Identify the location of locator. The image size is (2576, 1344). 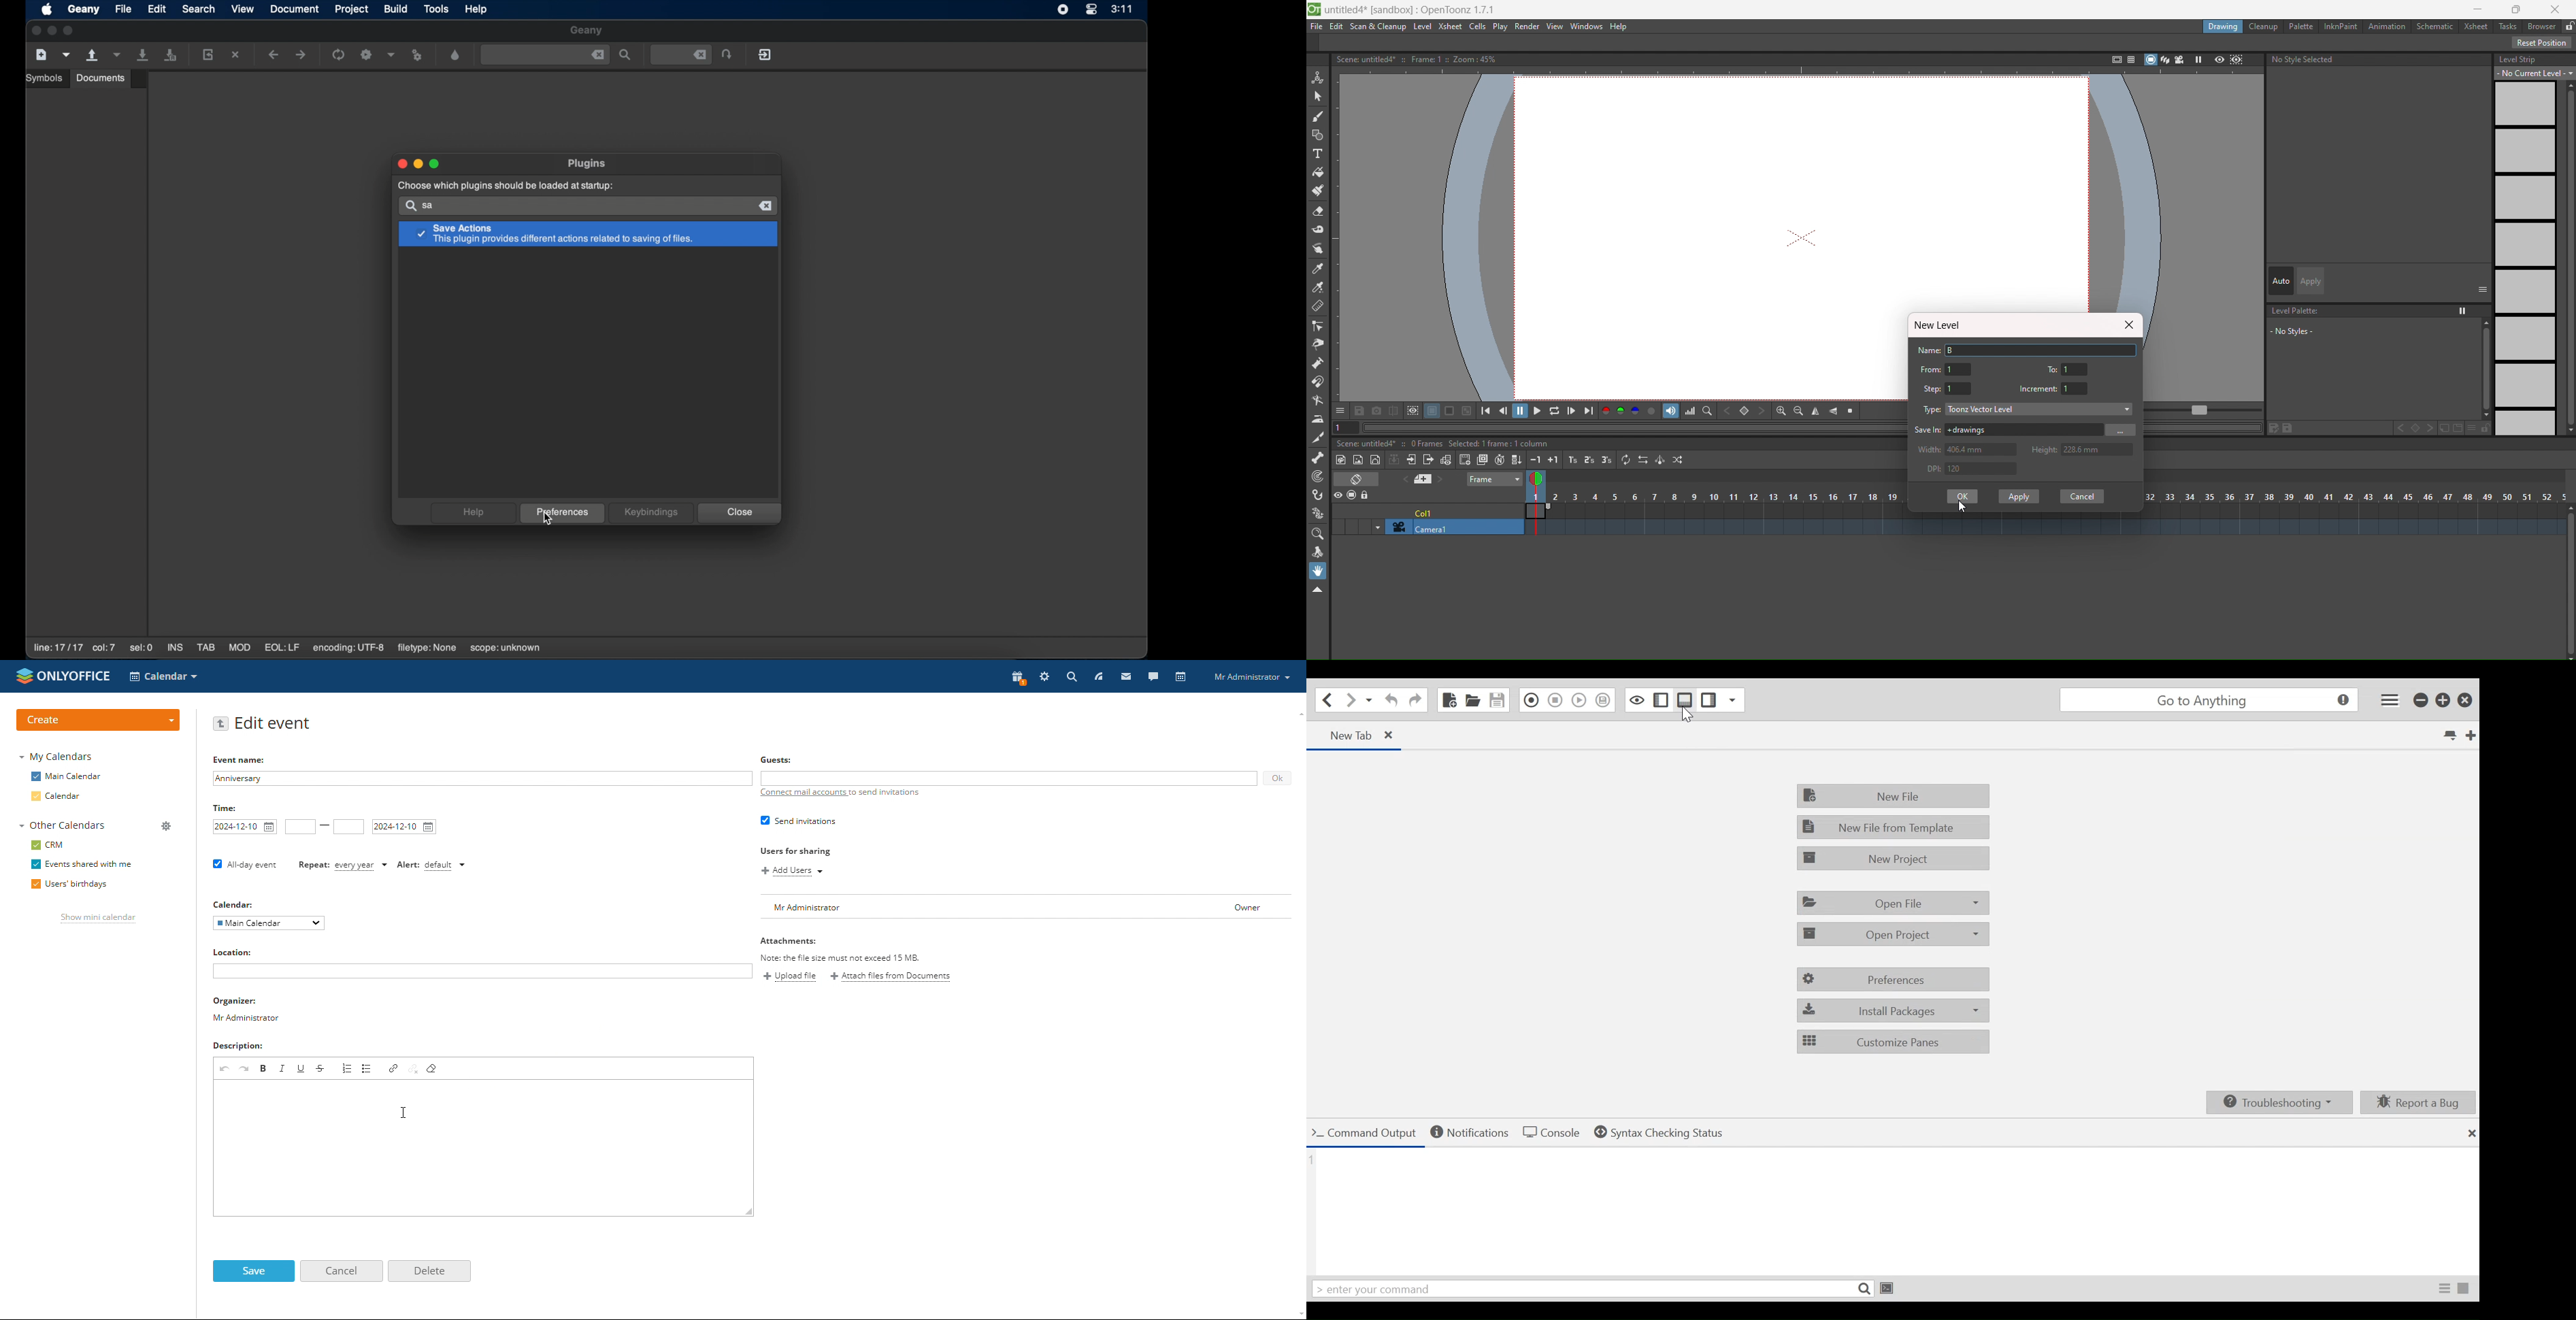
(1707, 410).